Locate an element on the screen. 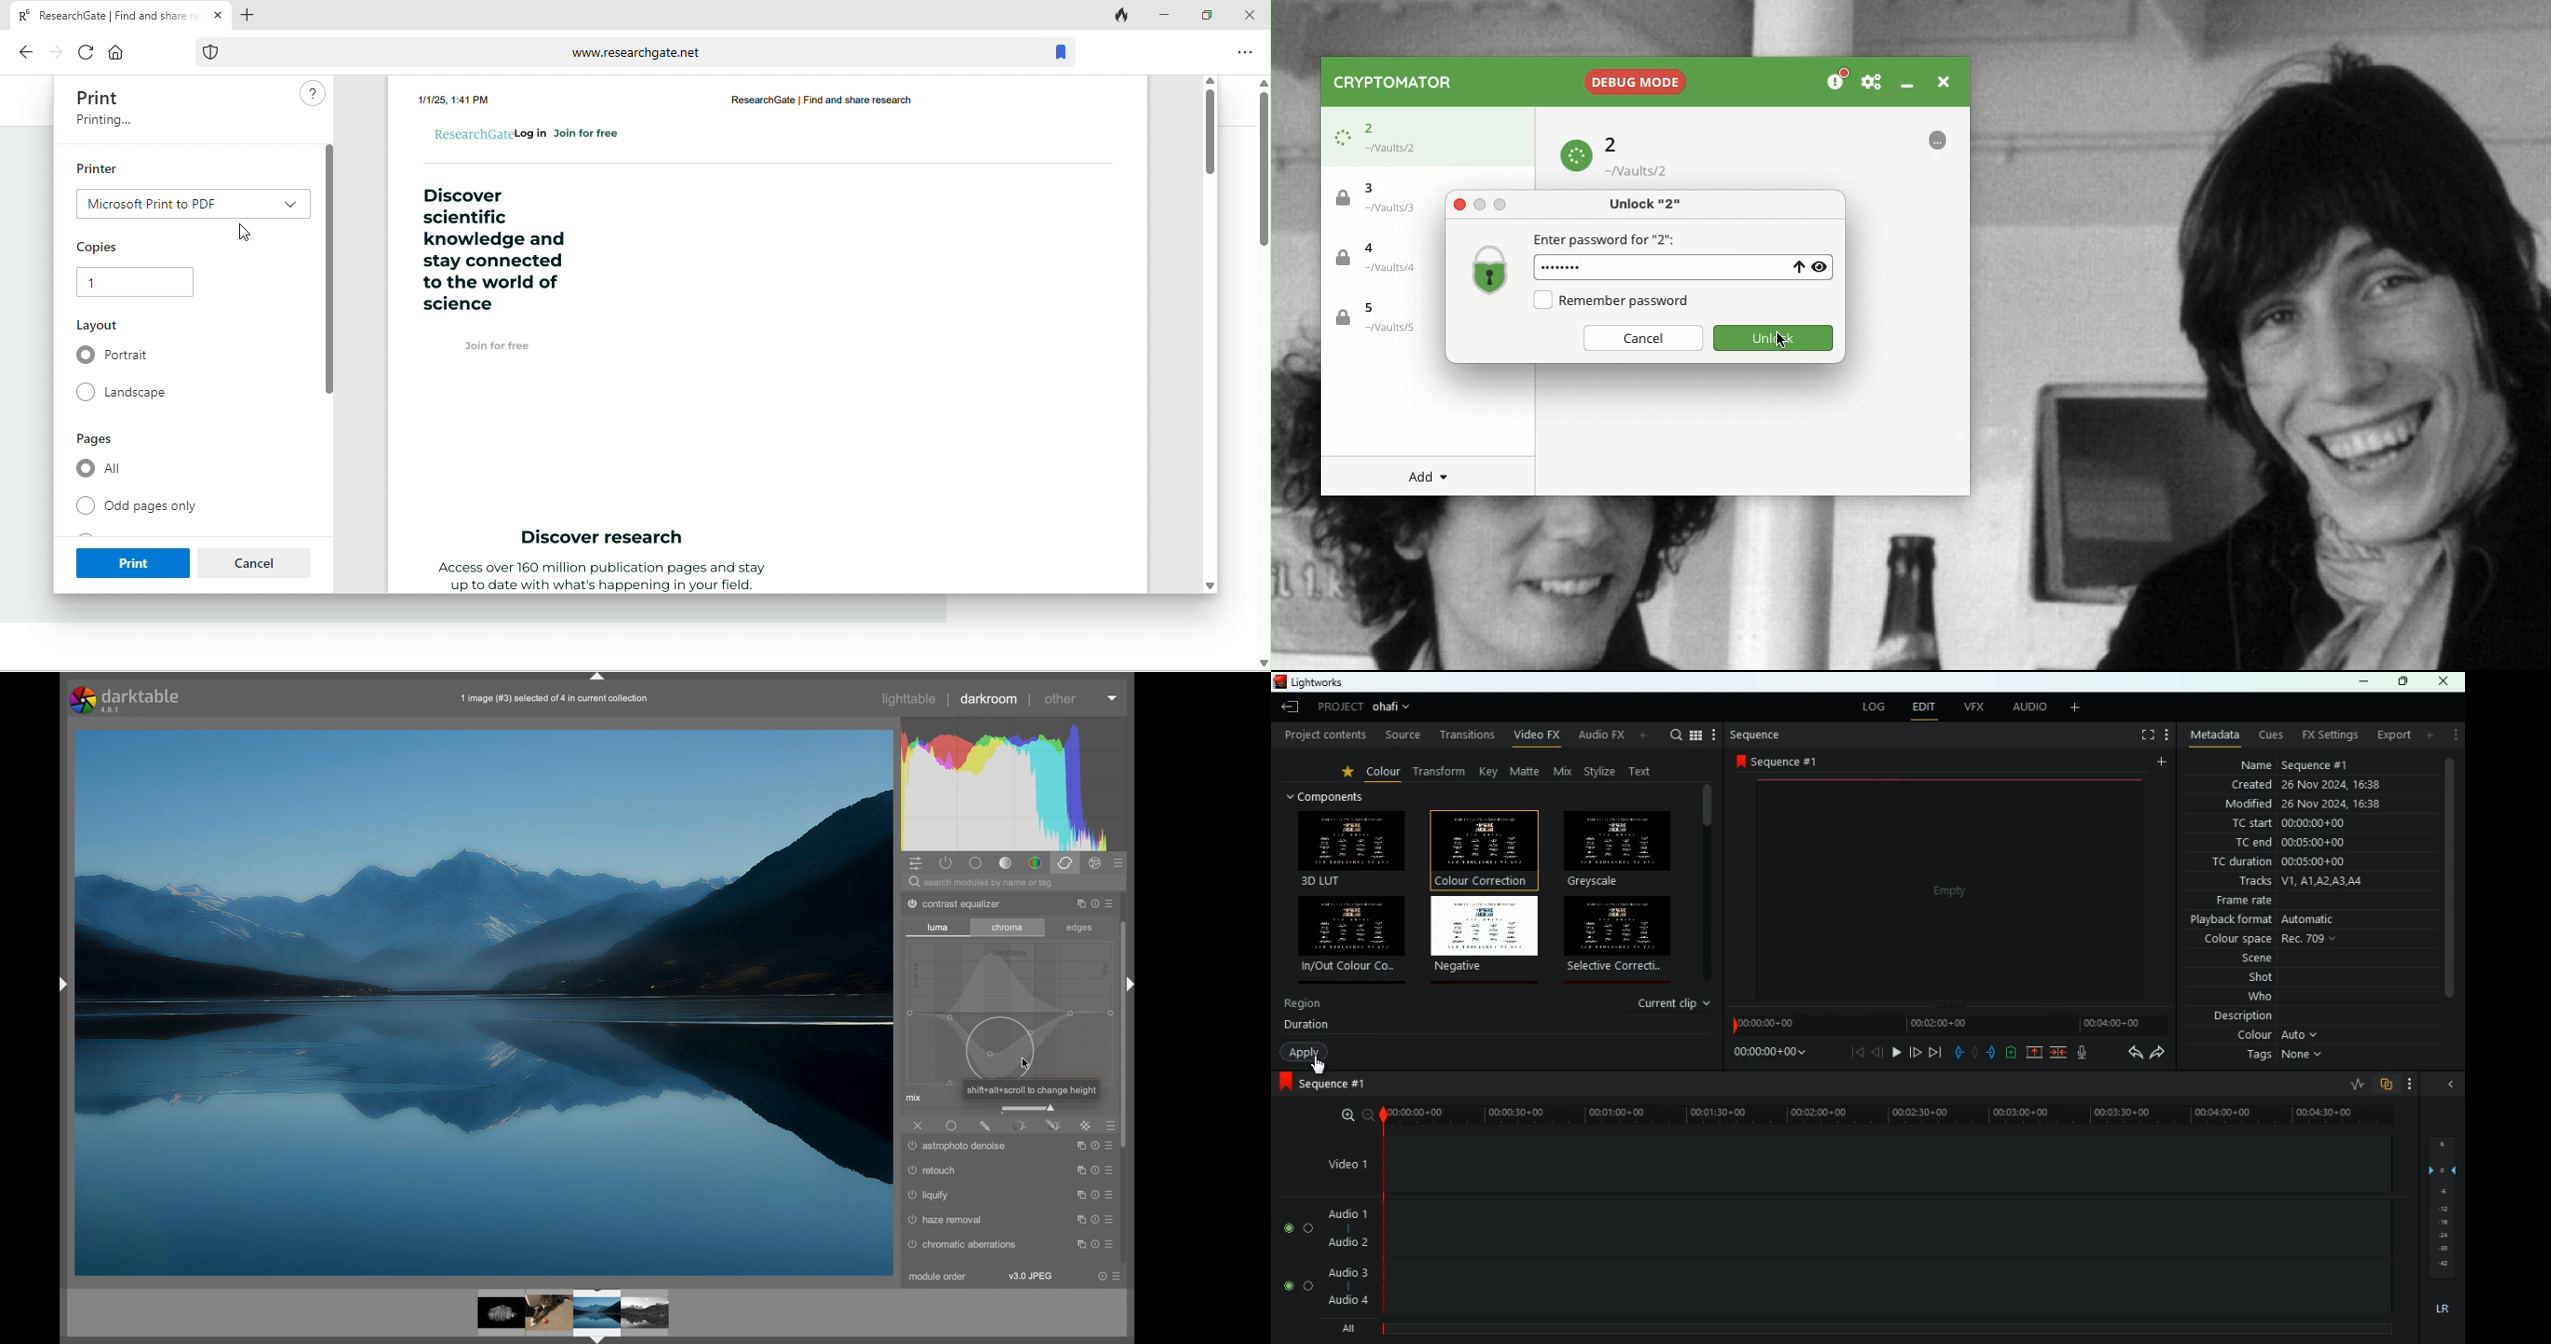 This screenshot has width=2576, height=1344. mix is located at coordinates (1565, 772).